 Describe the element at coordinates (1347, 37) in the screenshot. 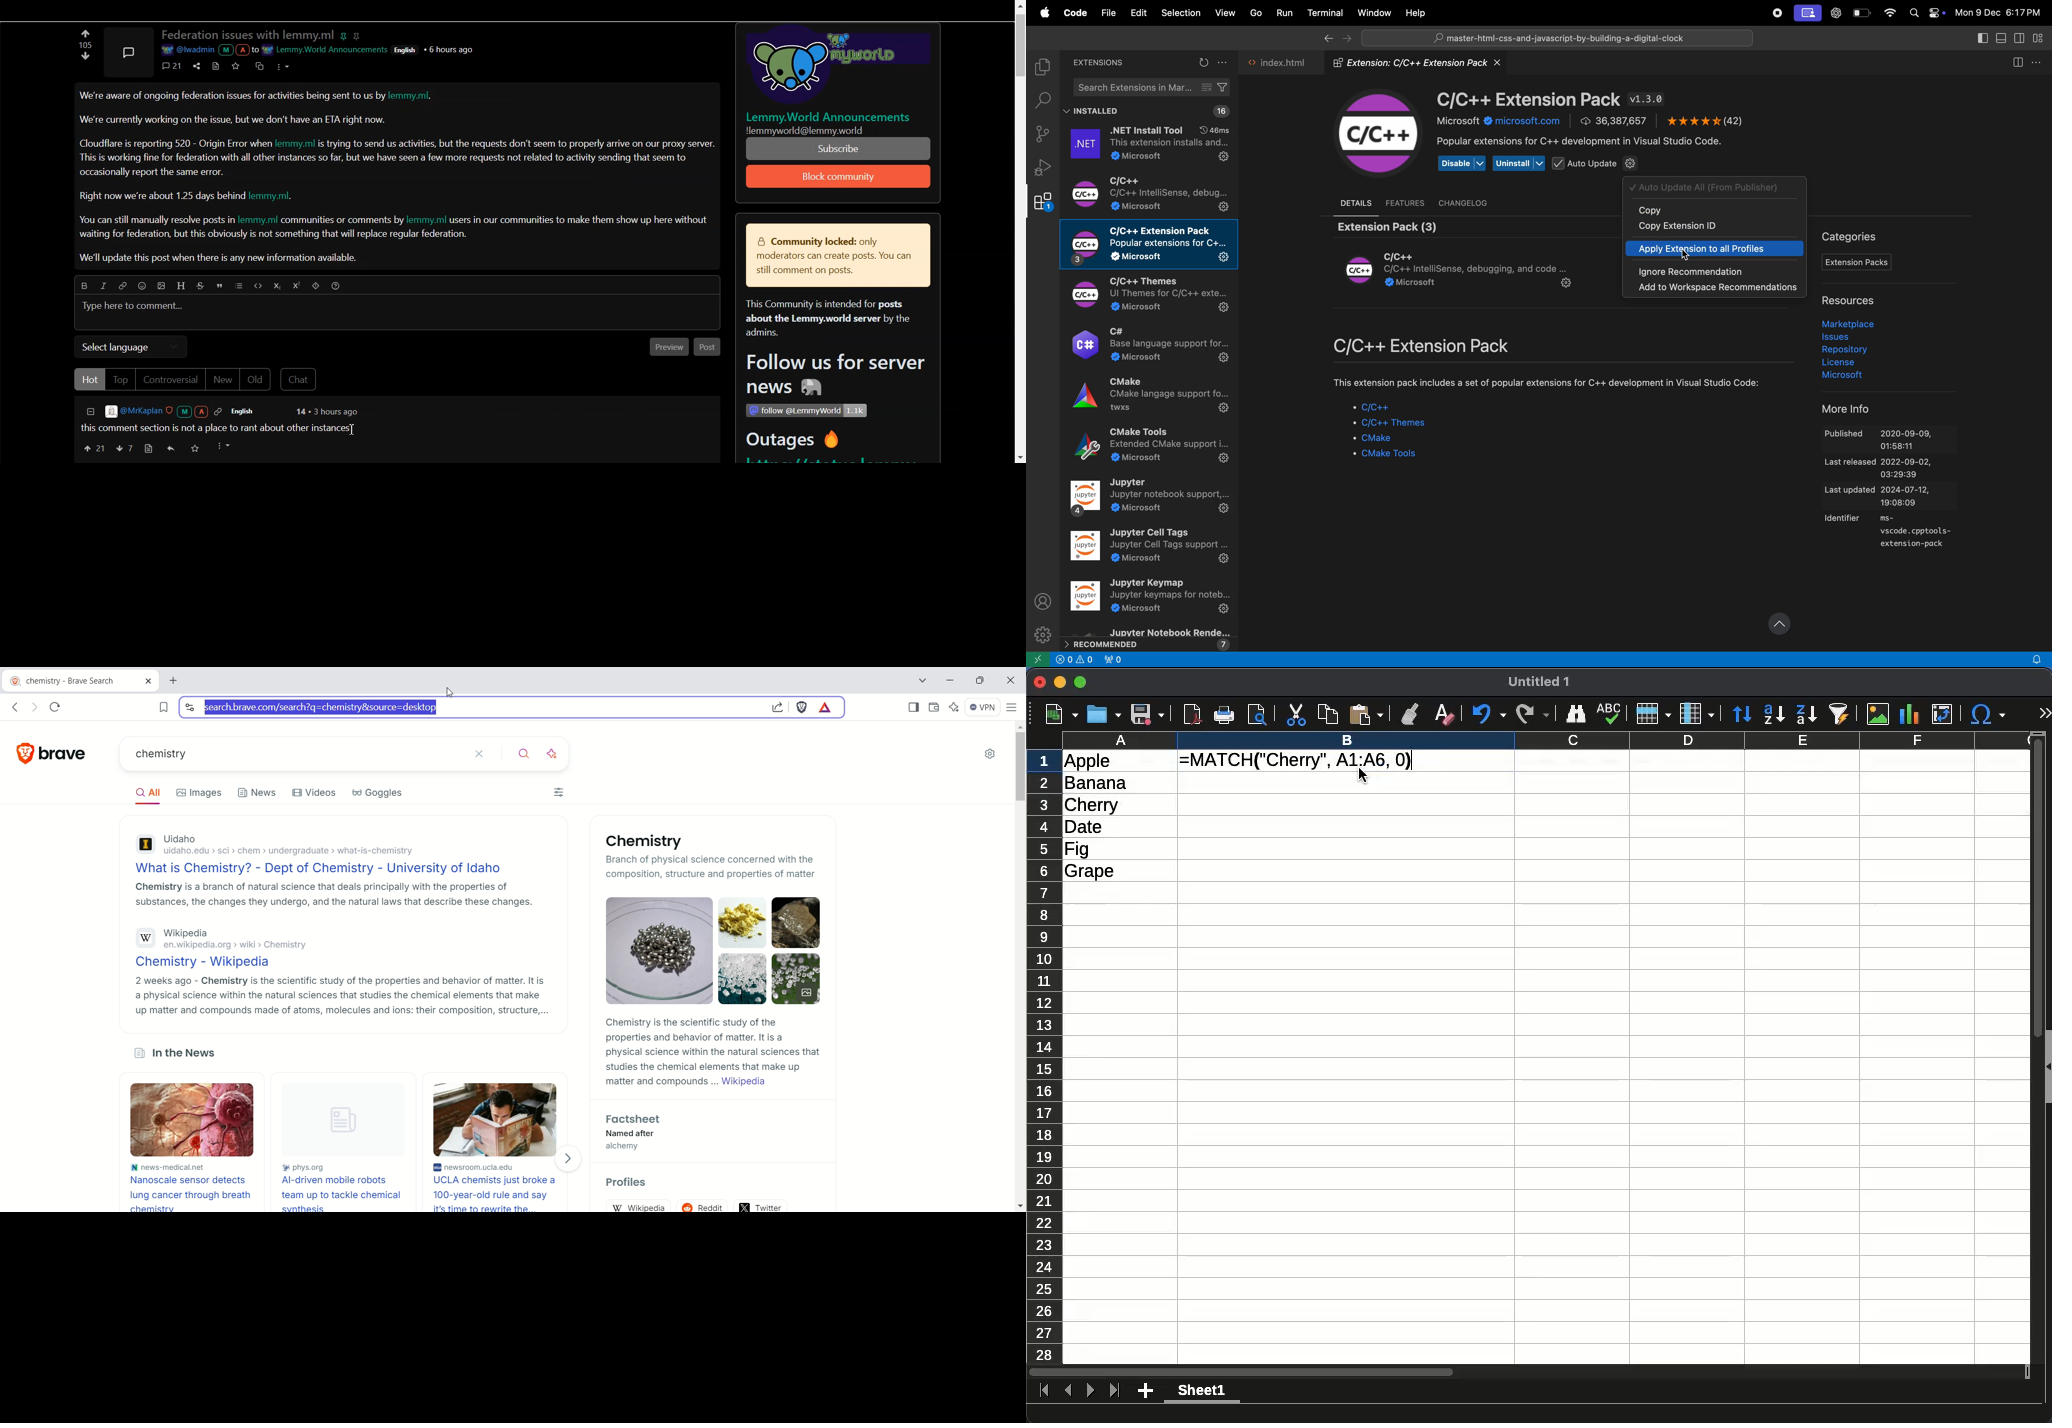

I see `forward` at that location.